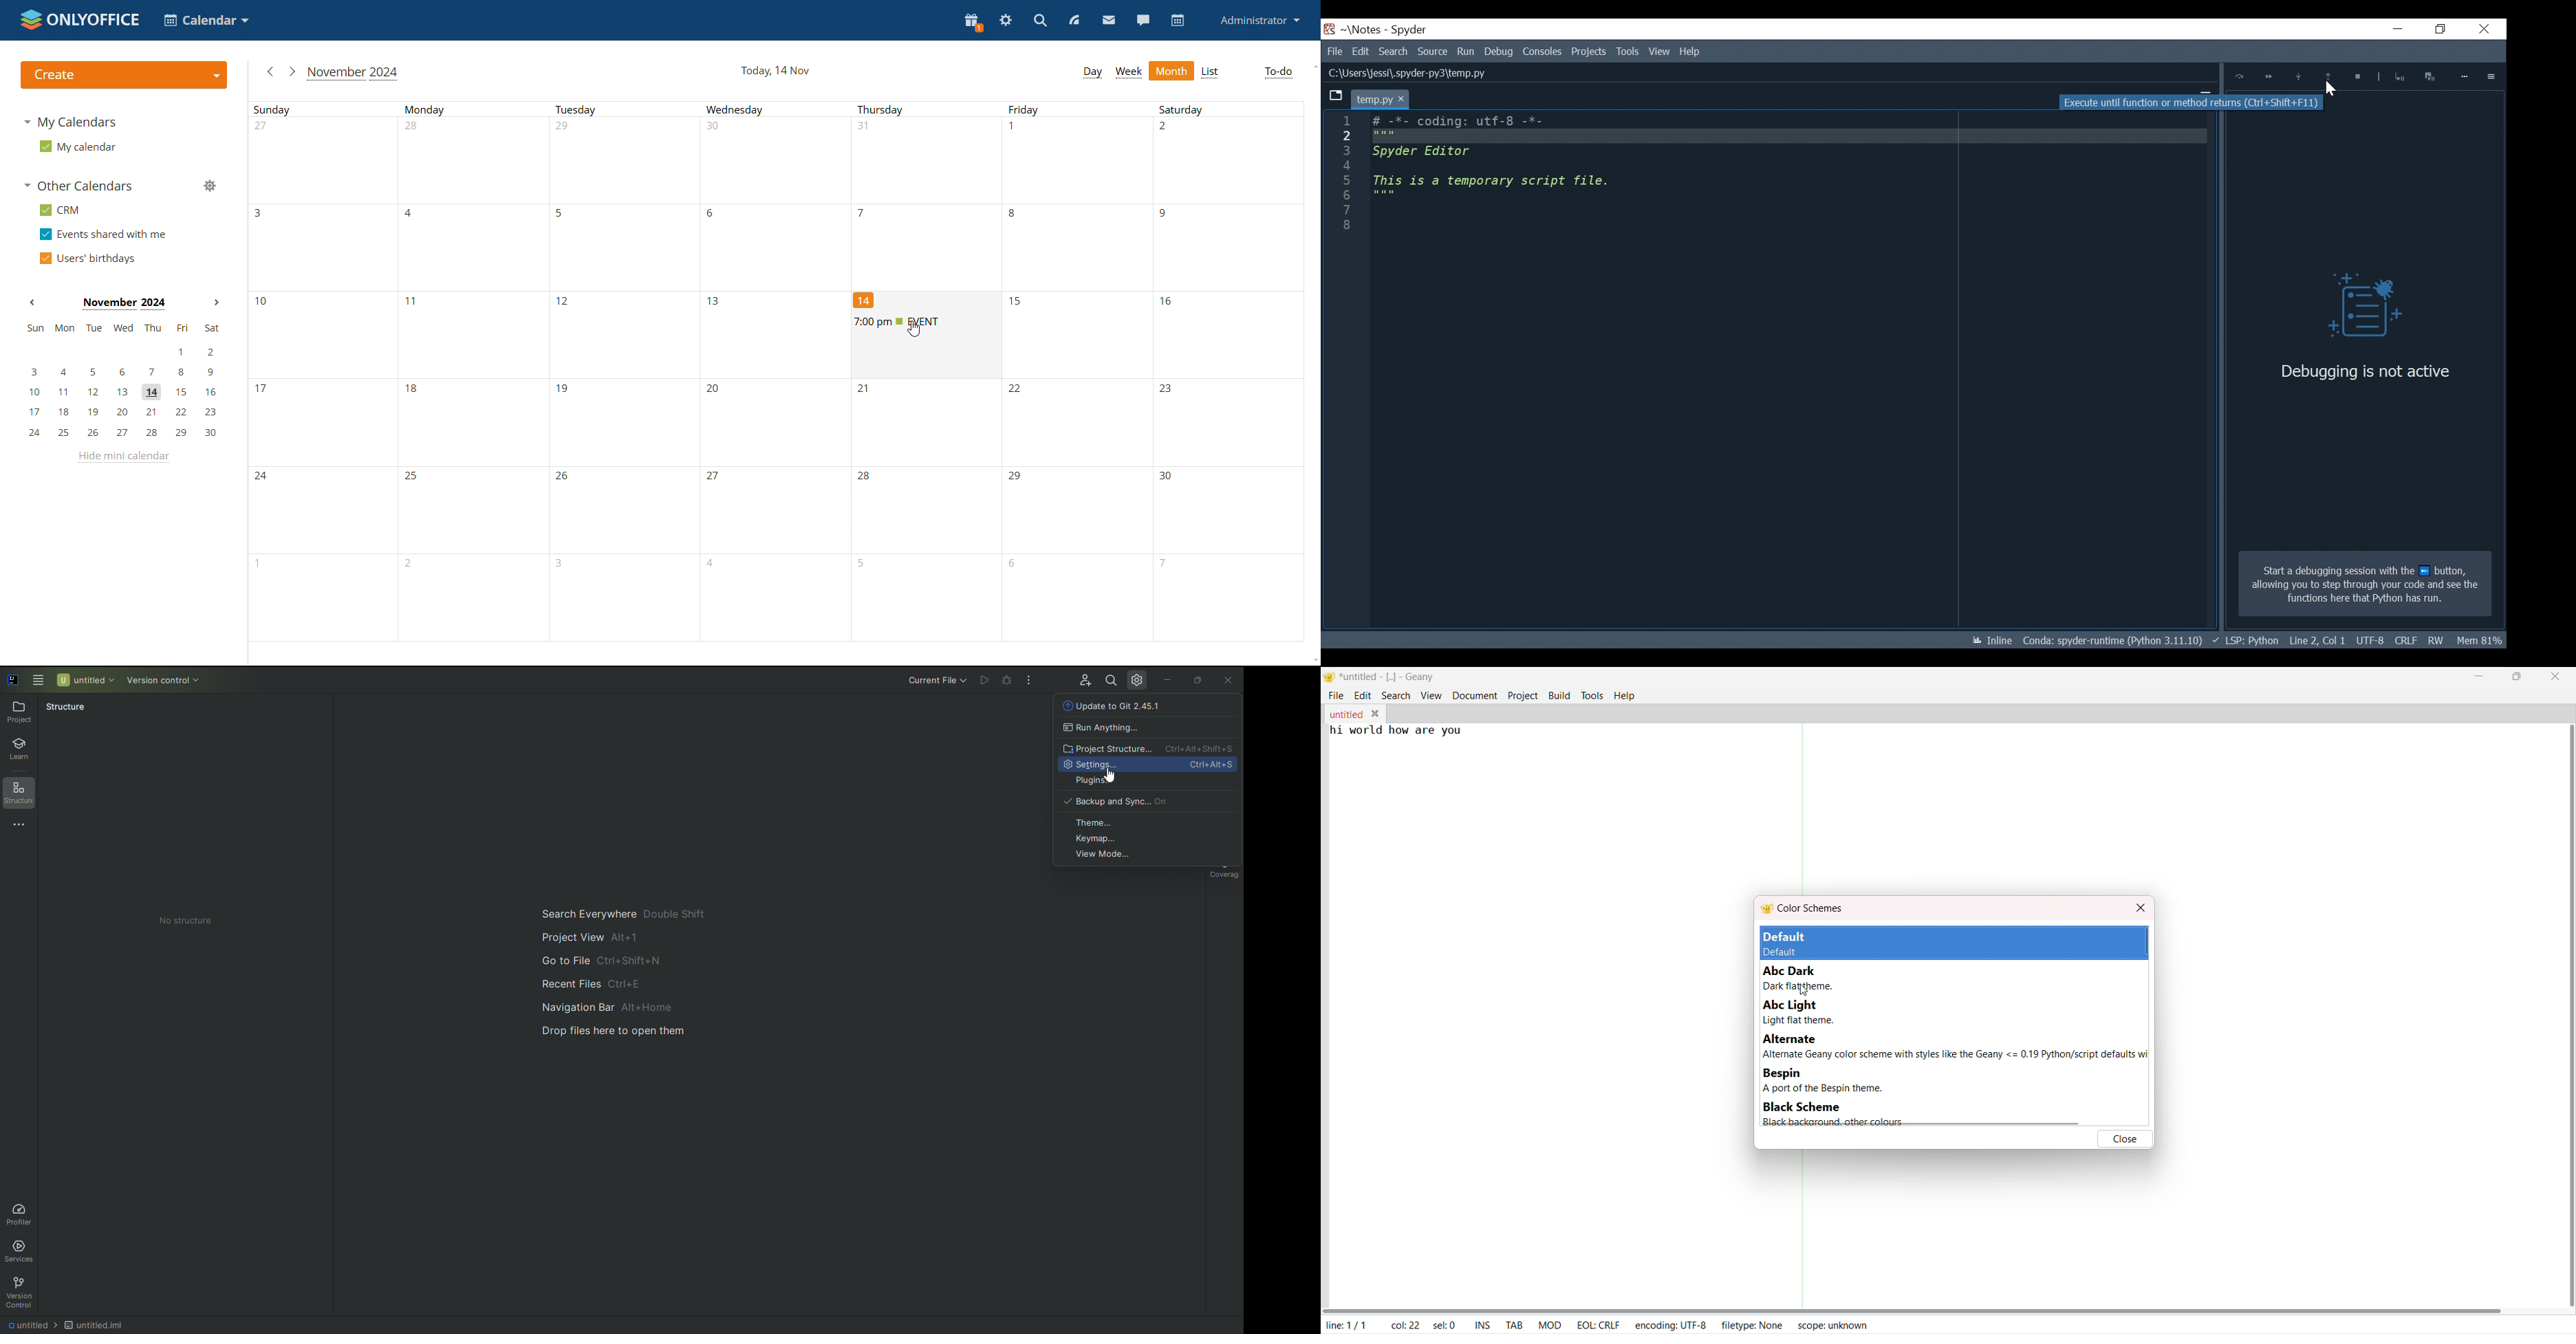  Describe the element at coordinates (775, 107) in the screenshot. I see `week days` at that location.